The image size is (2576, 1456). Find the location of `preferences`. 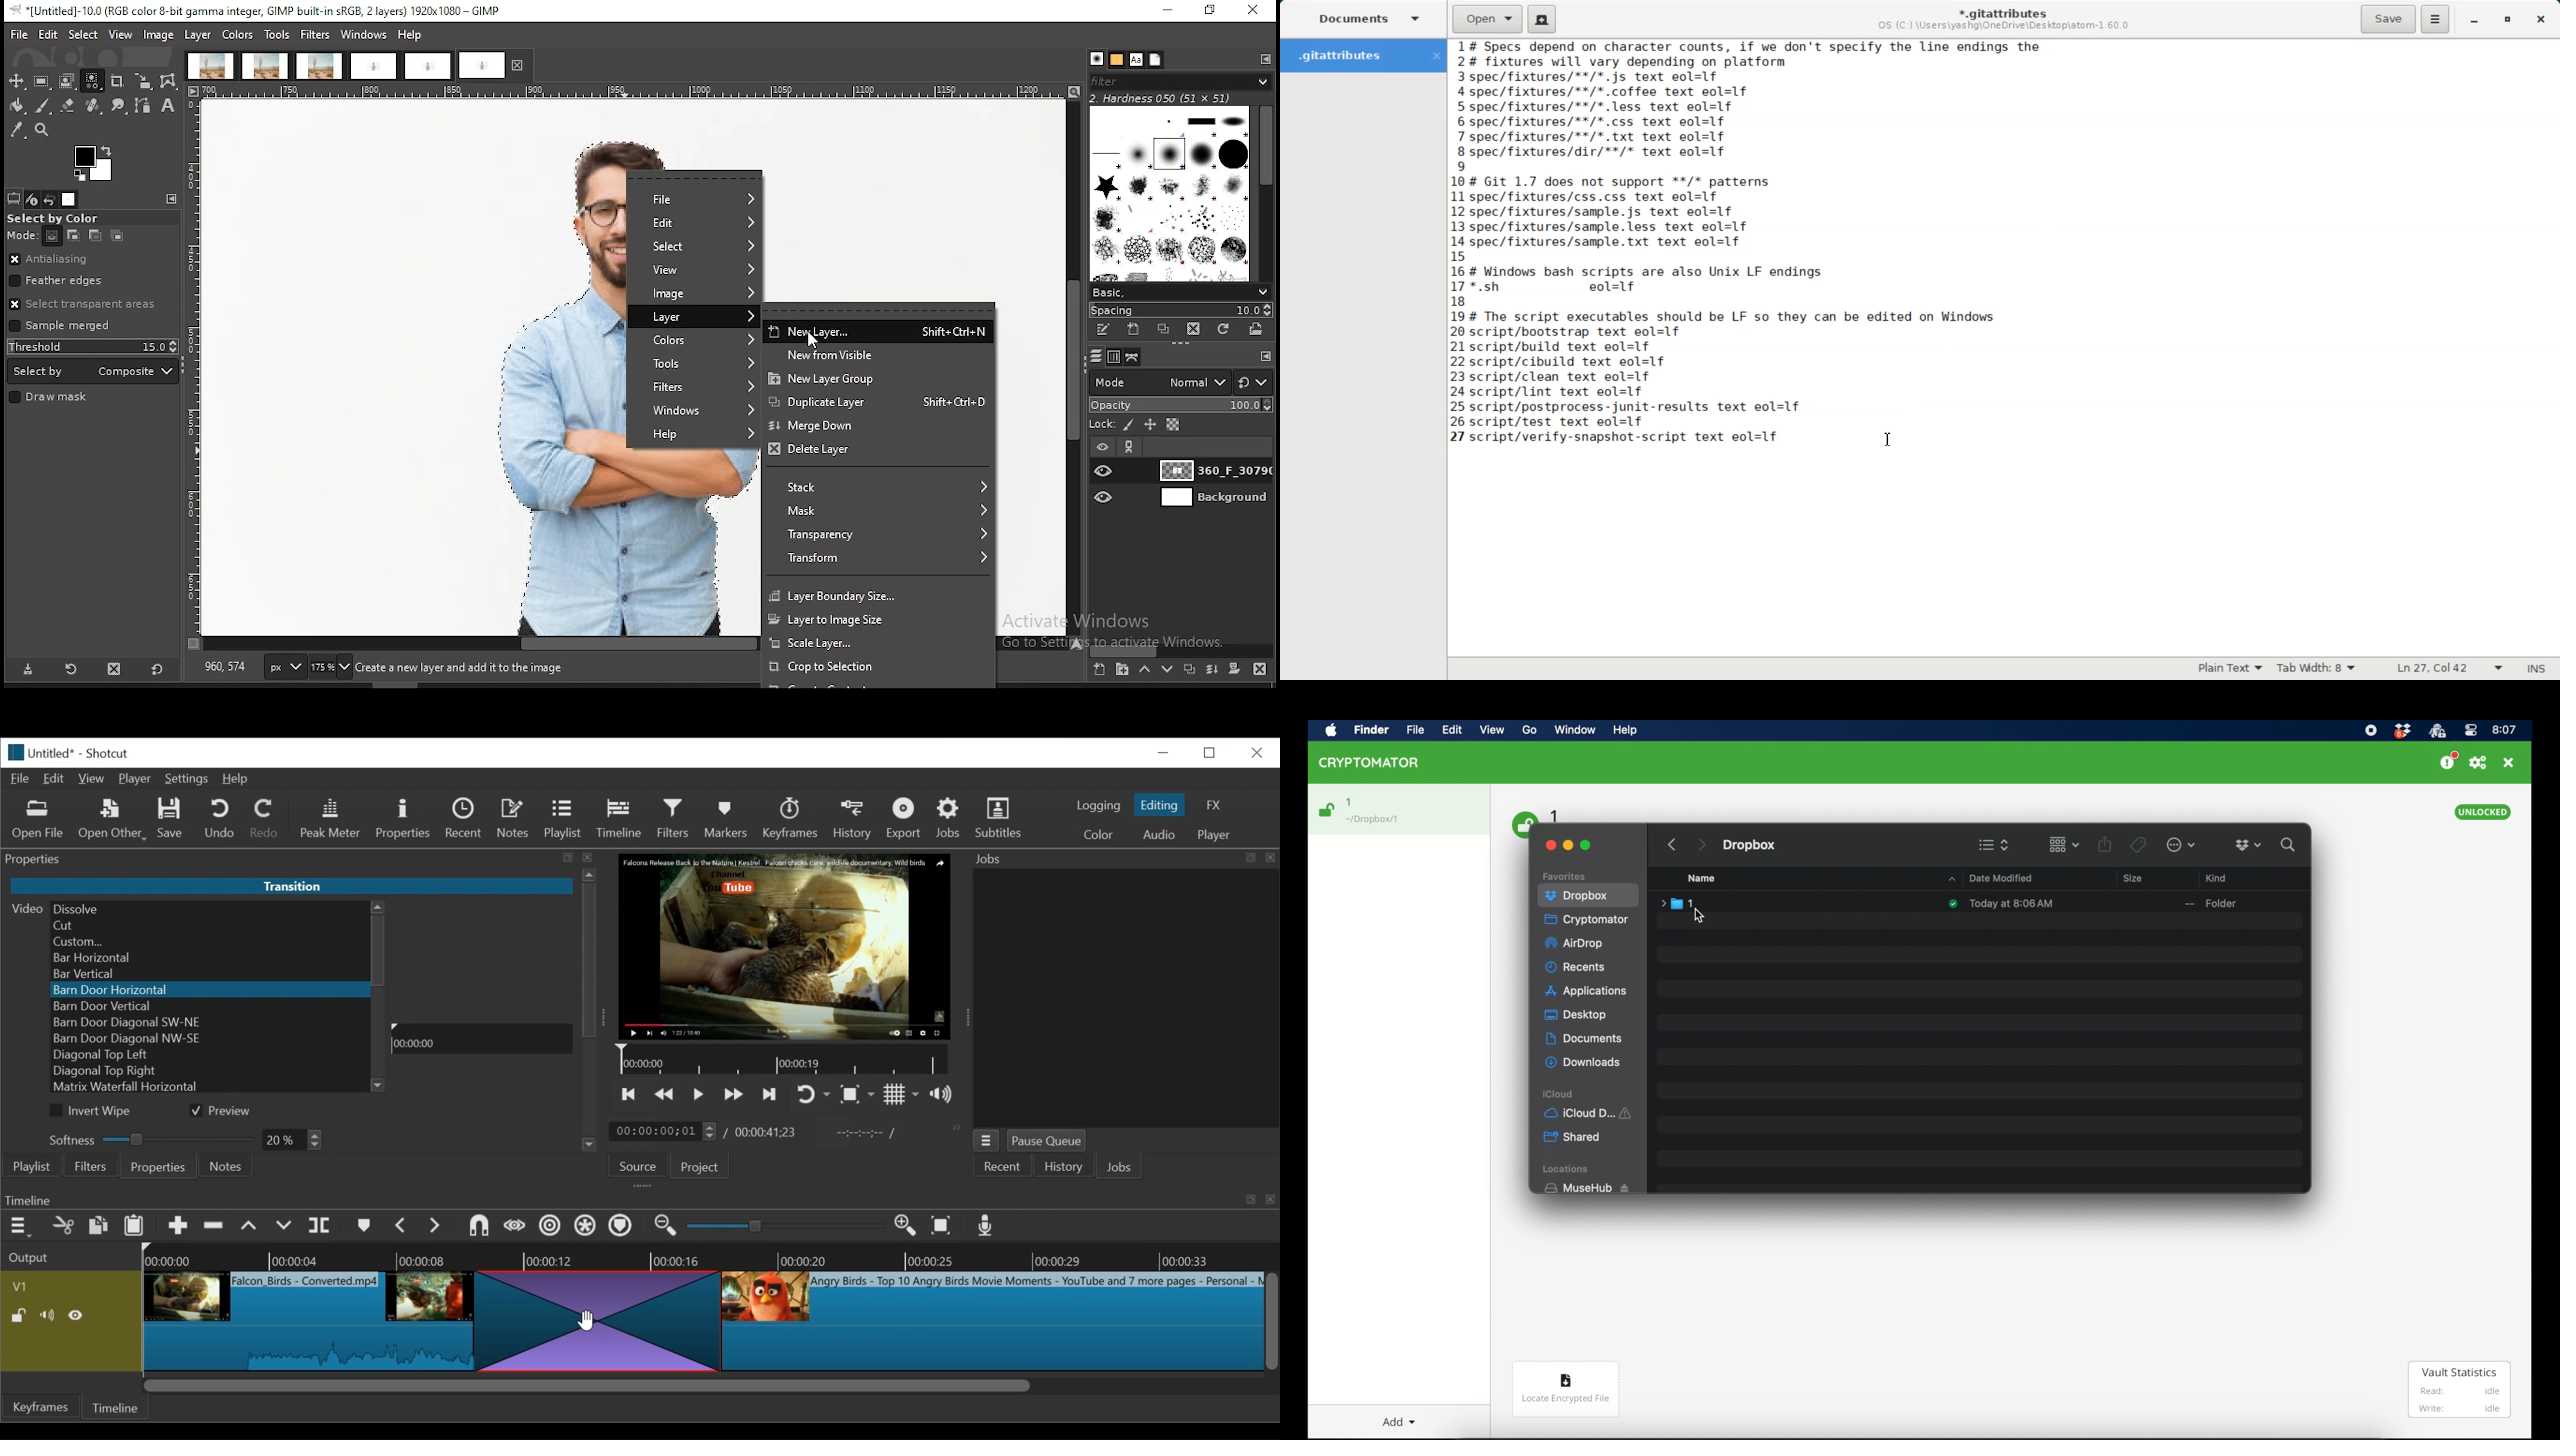

preferences is located at coordinates (2478, 763).